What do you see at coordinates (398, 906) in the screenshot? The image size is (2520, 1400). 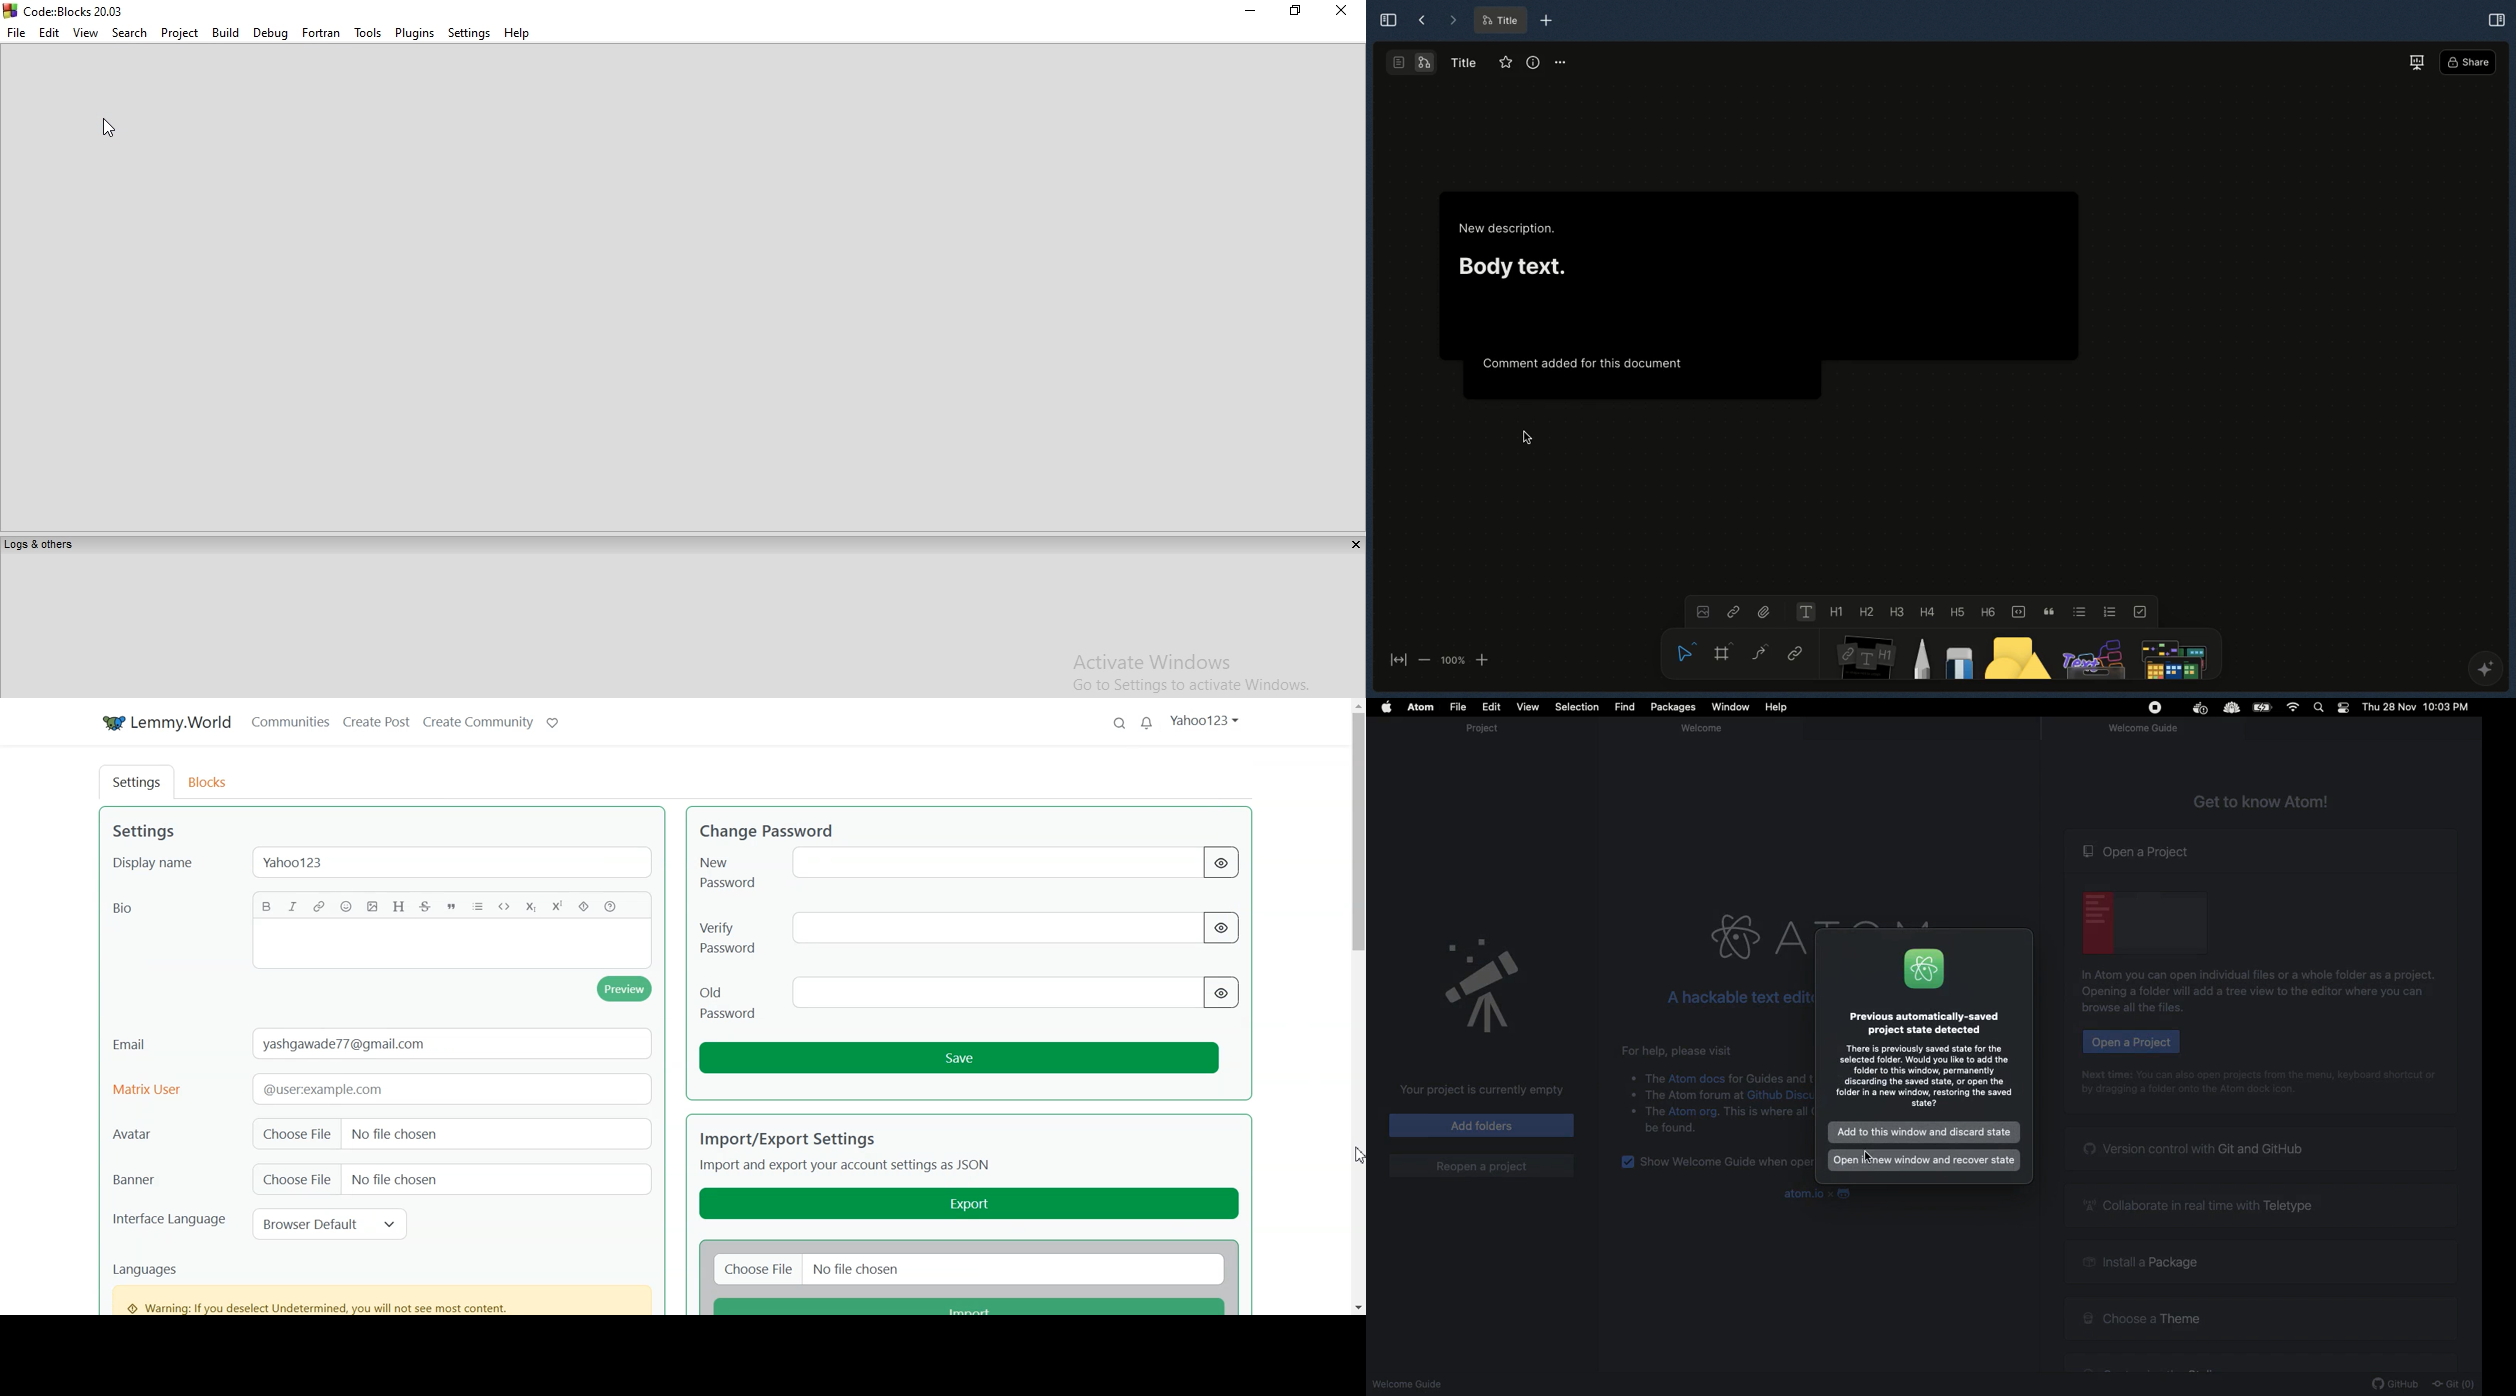 I see `Header` at bounding box center [398, 906].